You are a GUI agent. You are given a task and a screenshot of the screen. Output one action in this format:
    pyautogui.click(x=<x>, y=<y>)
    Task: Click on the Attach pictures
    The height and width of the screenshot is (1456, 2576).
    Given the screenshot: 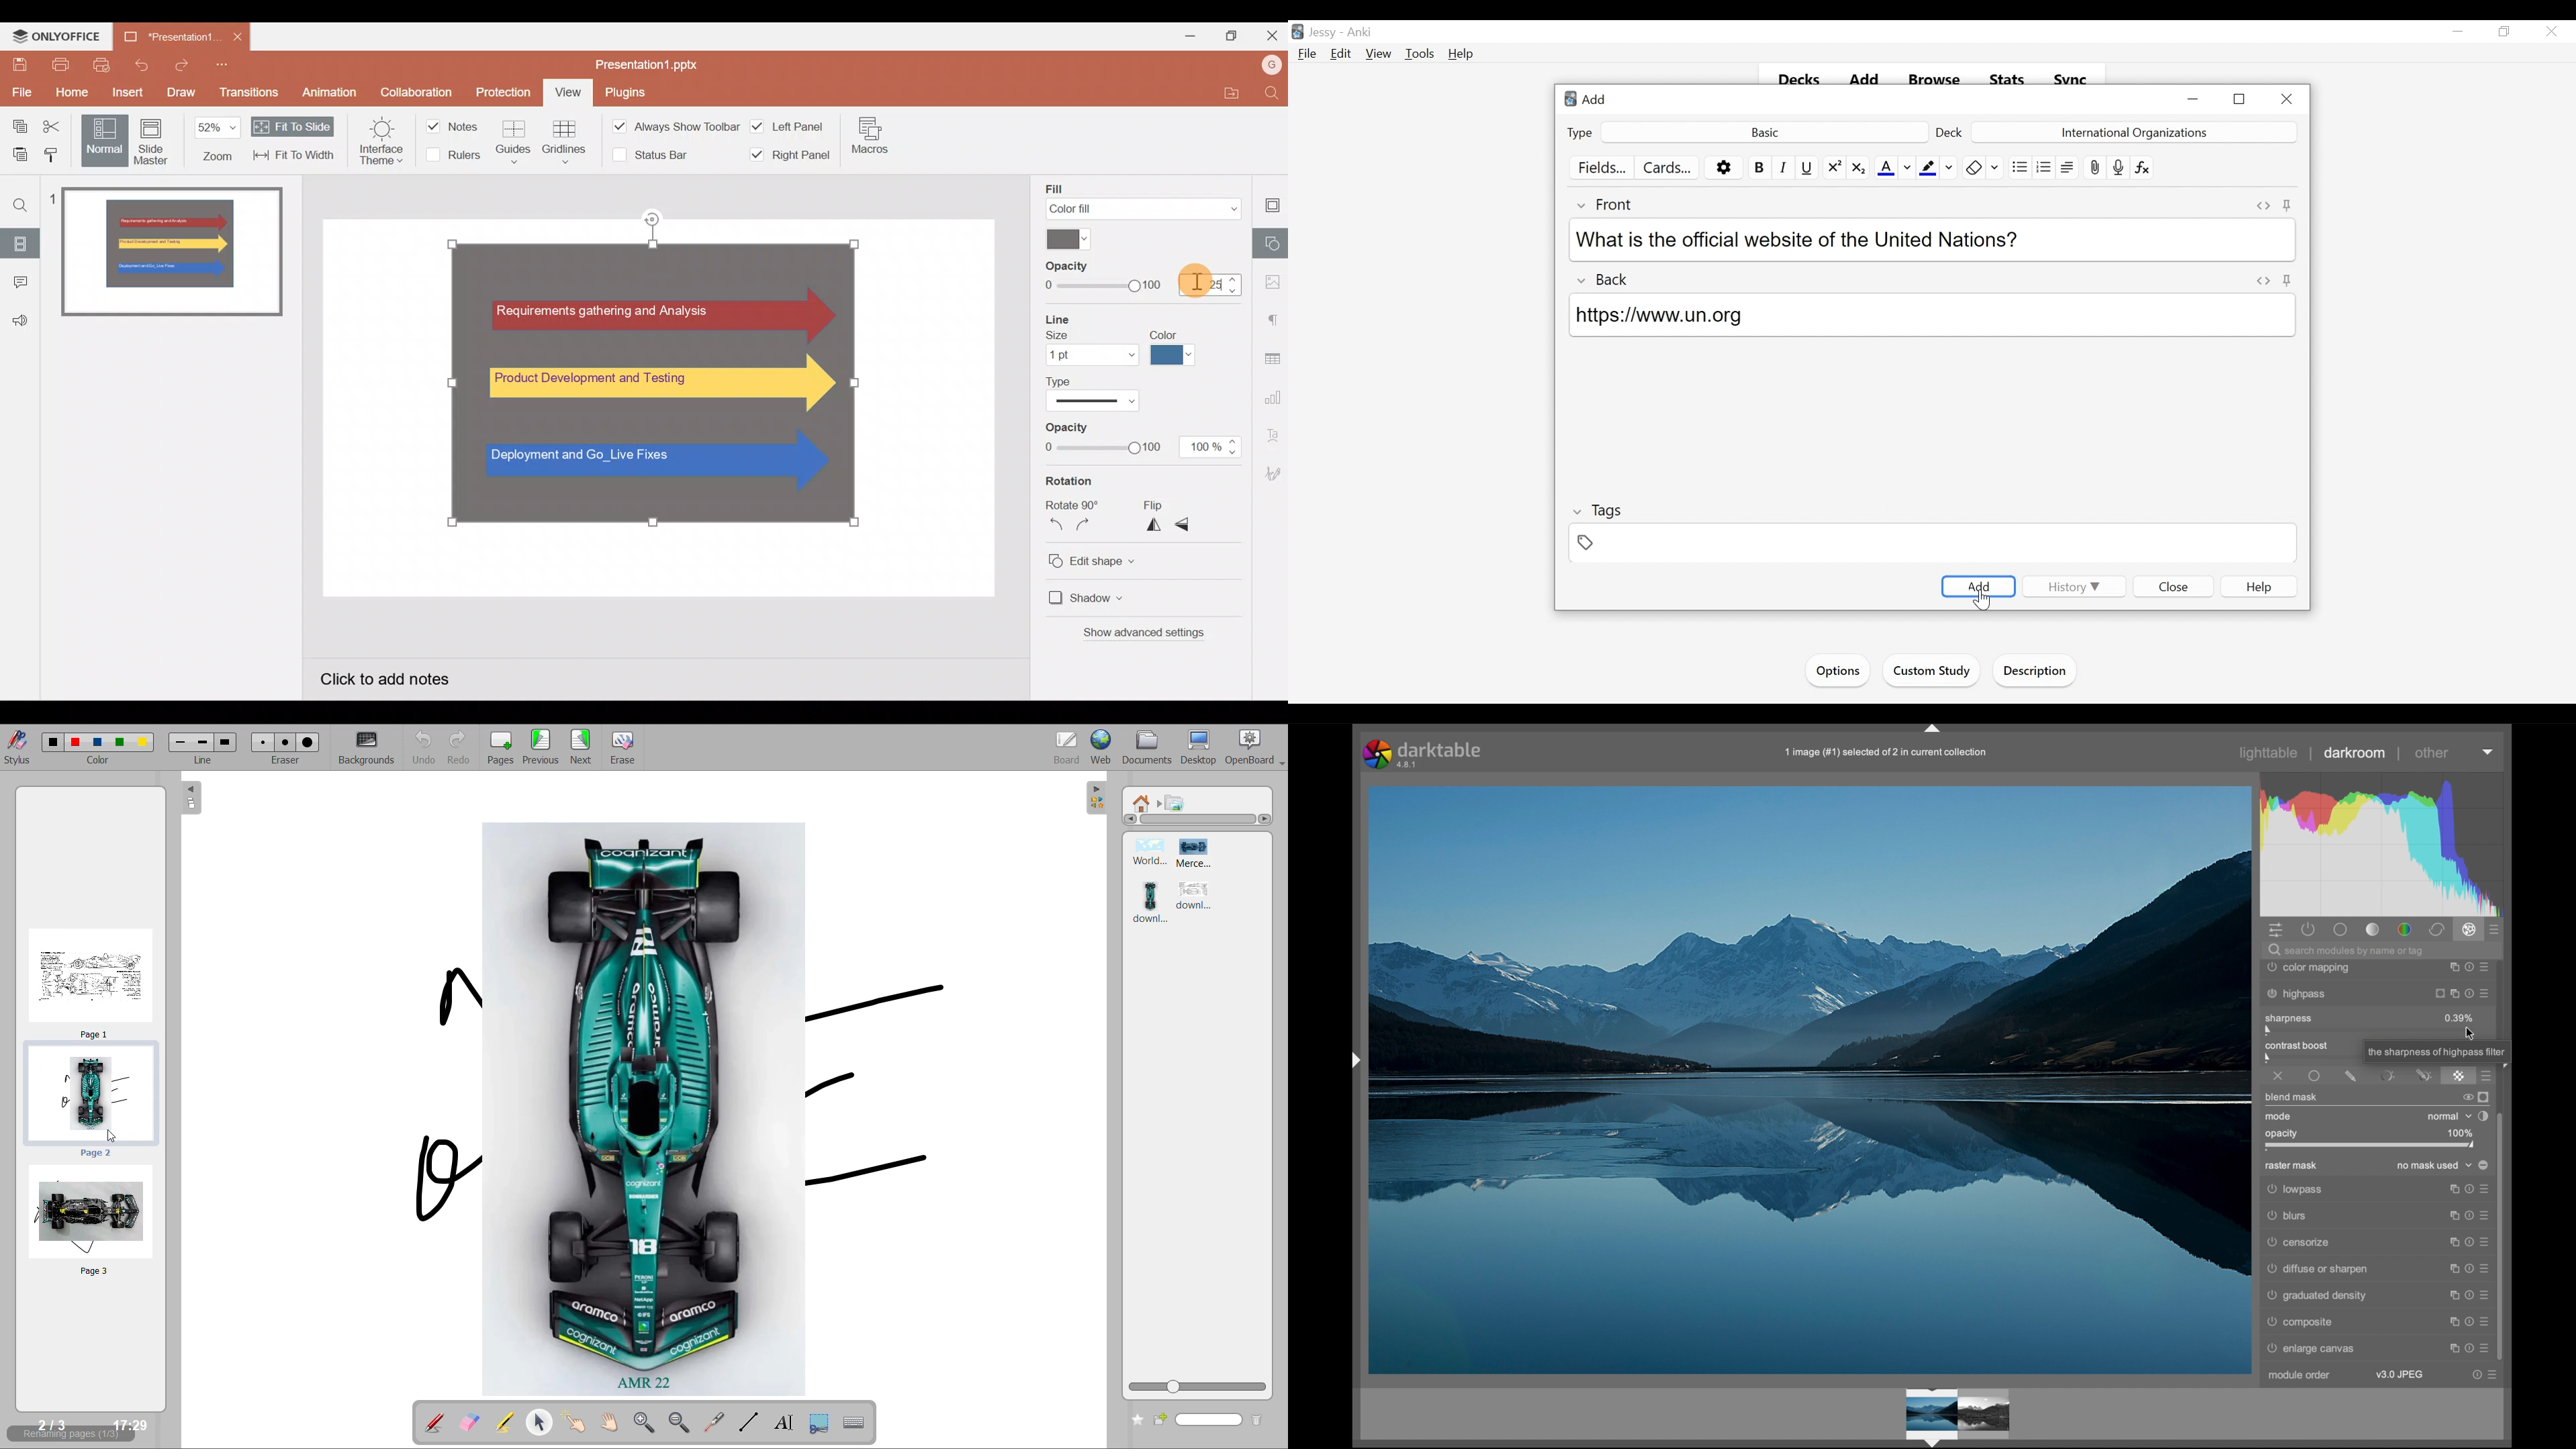 What is the action you would take?
    pyautogui.click(x=2095, y=167)
    